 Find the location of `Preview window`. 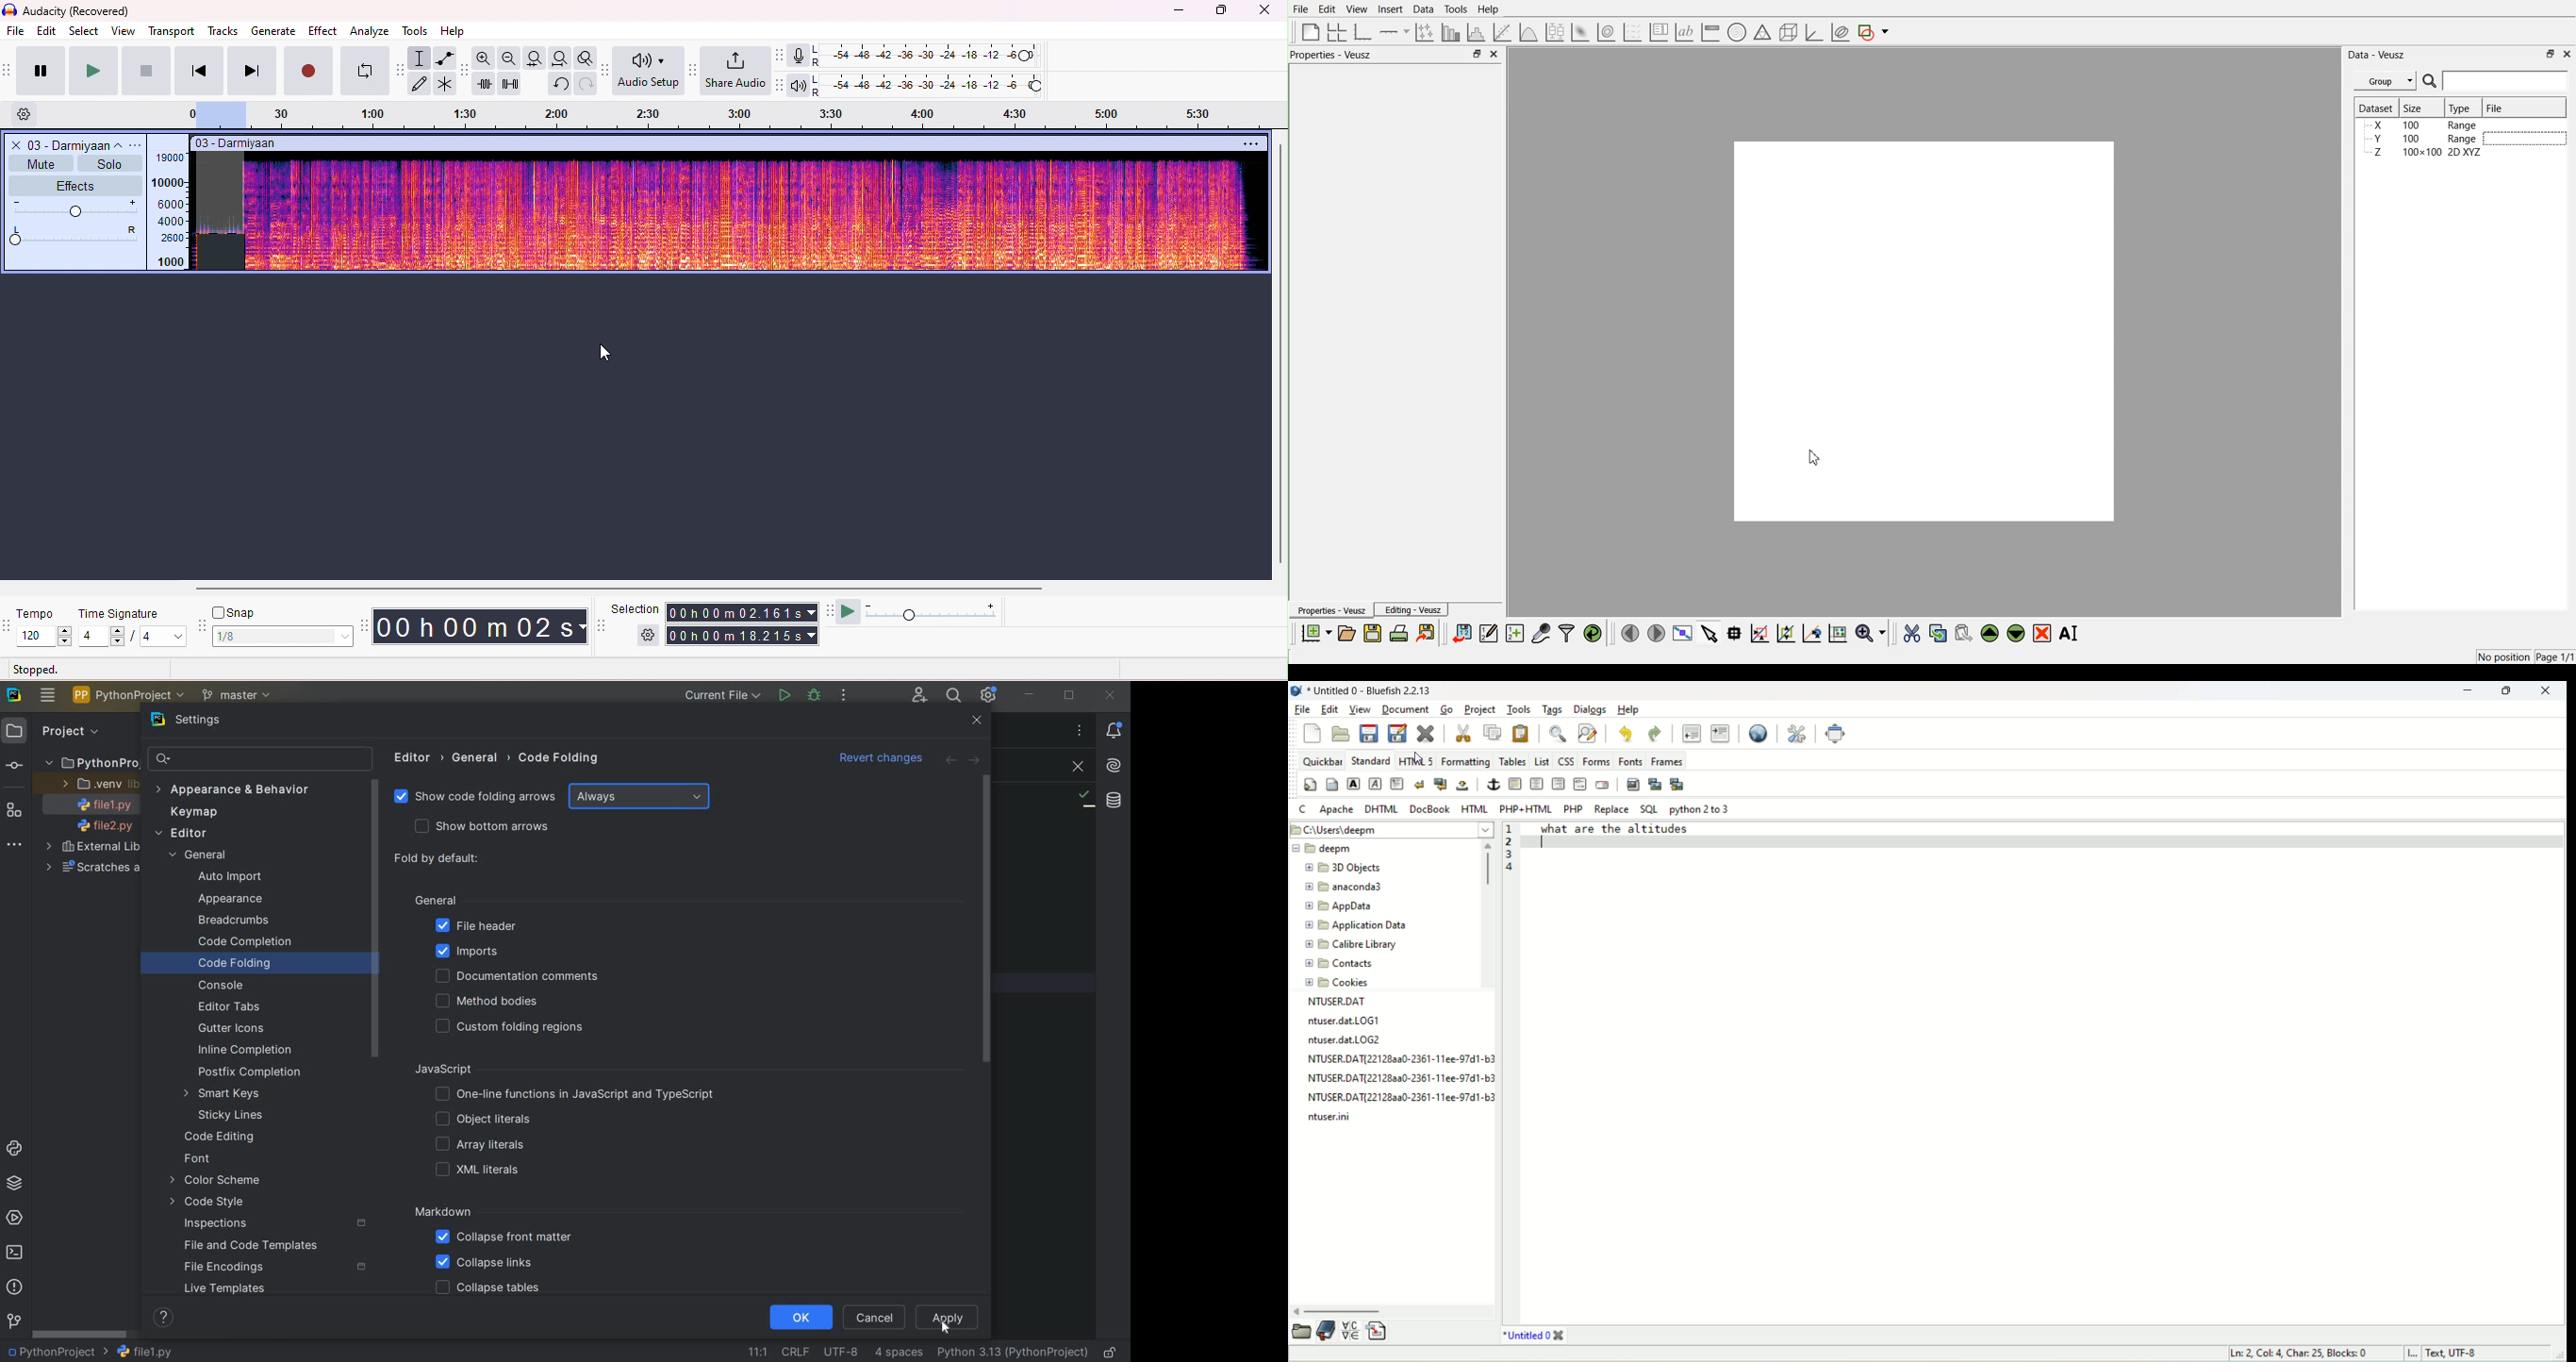

Preview window is located at coordinates (1925, 331).